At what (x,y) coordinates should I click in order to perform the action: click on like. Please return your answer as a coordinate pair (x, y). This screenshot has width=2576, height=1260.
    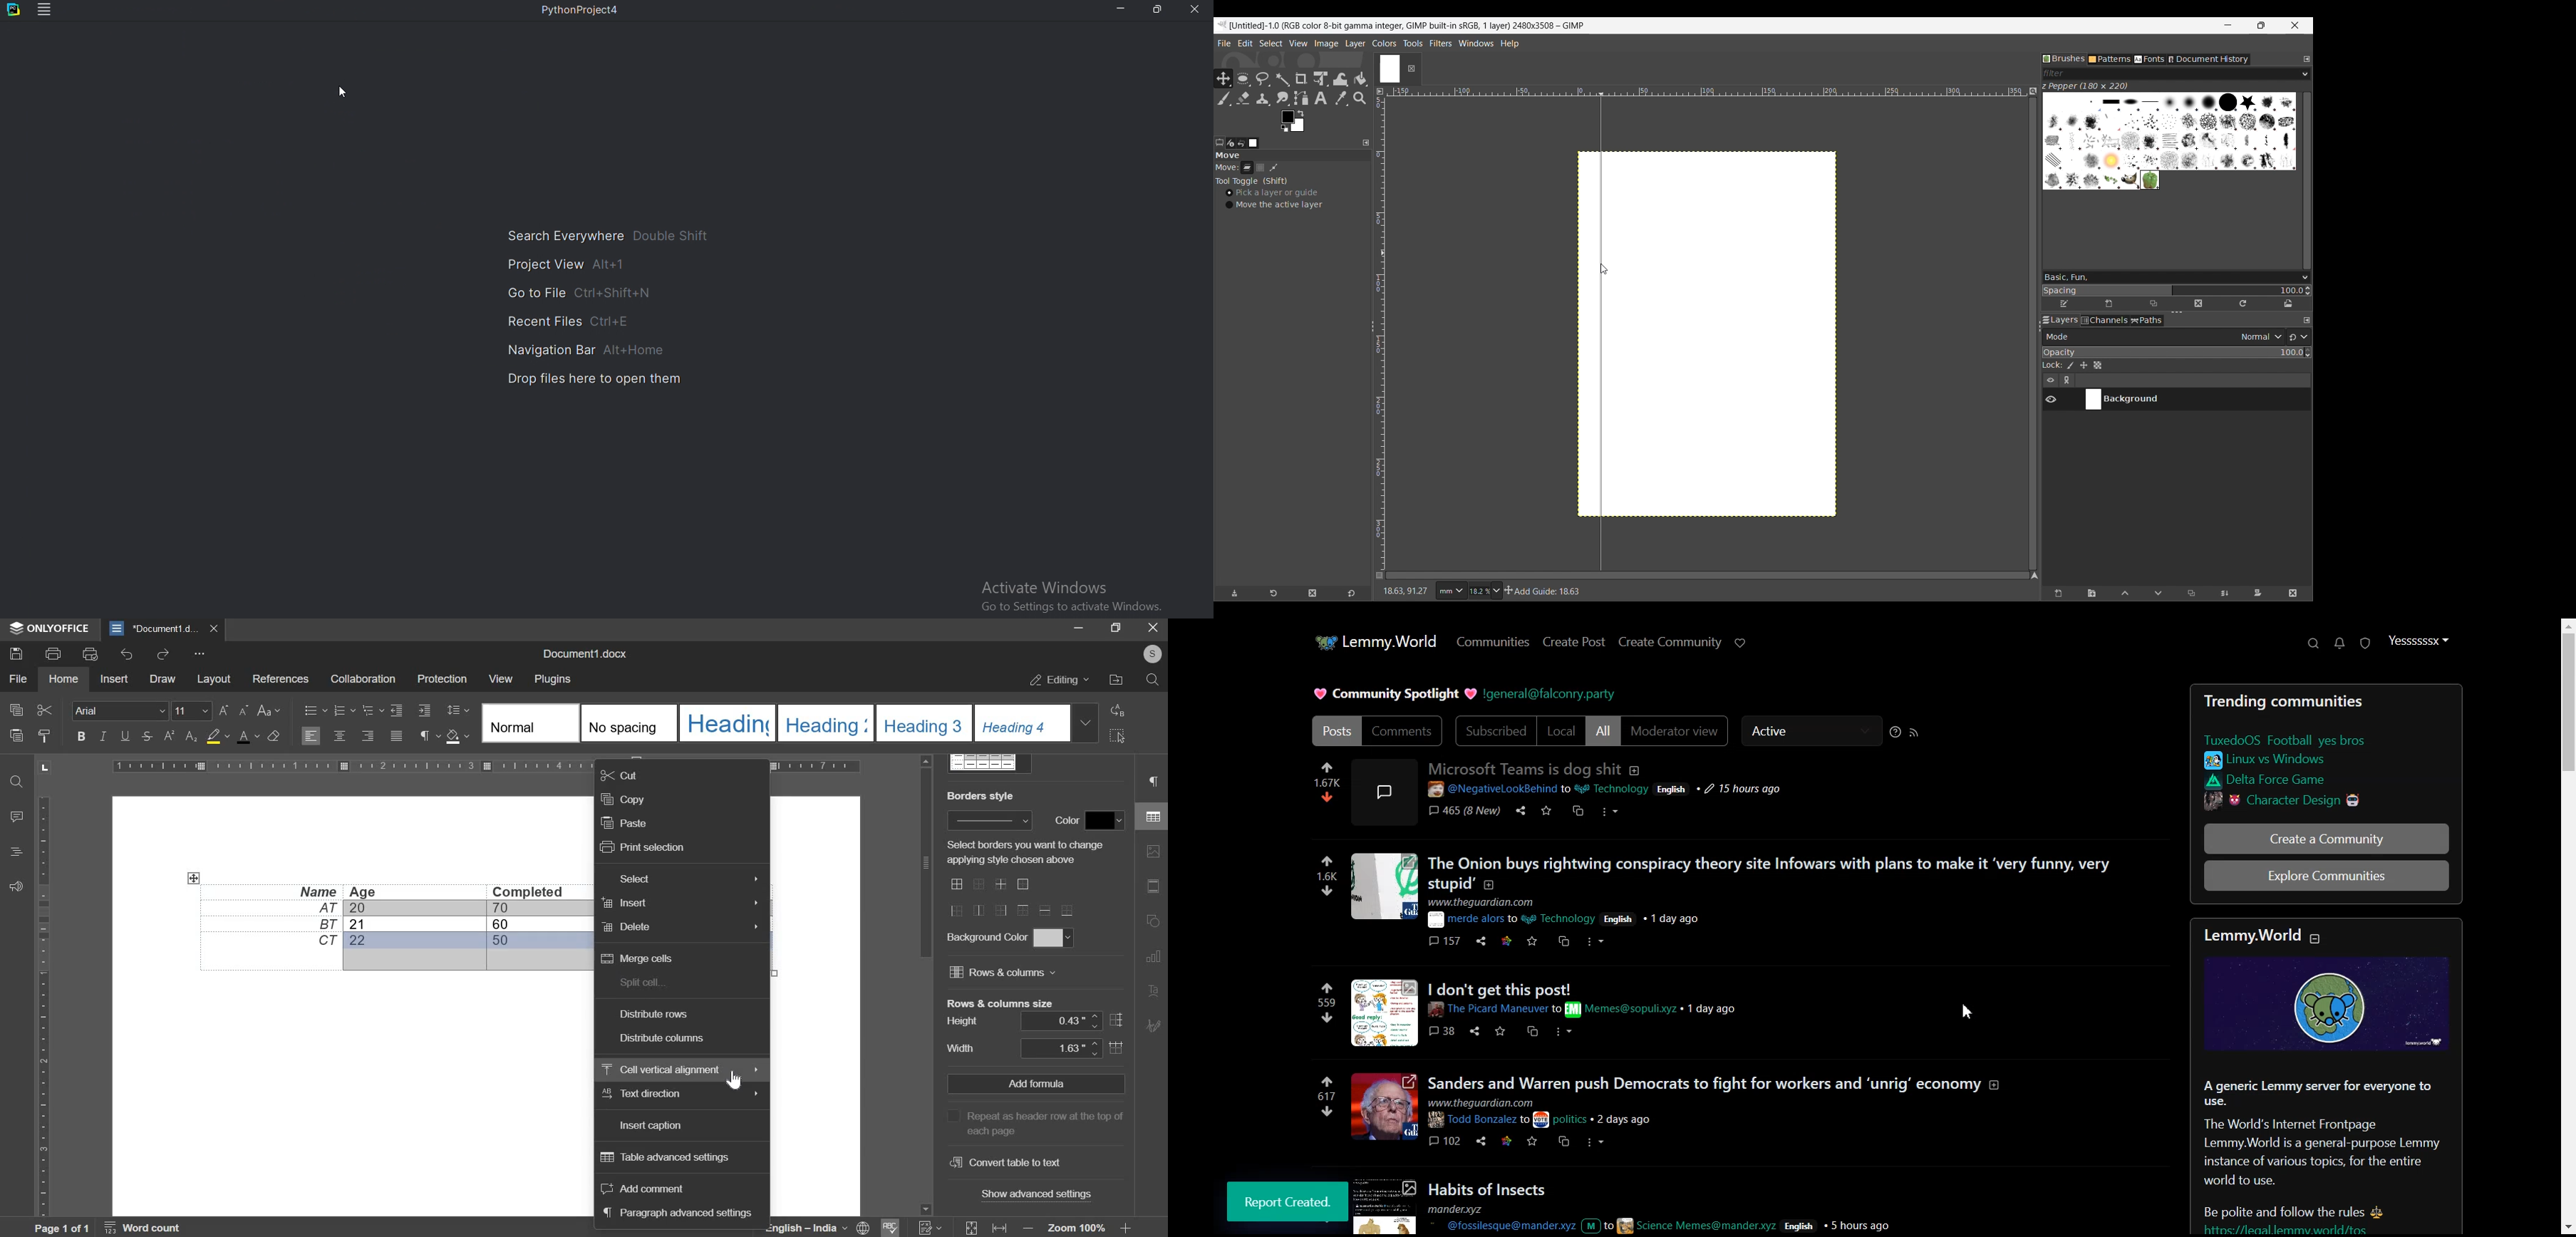
    Looking at the image, I should click on (1328, 766).